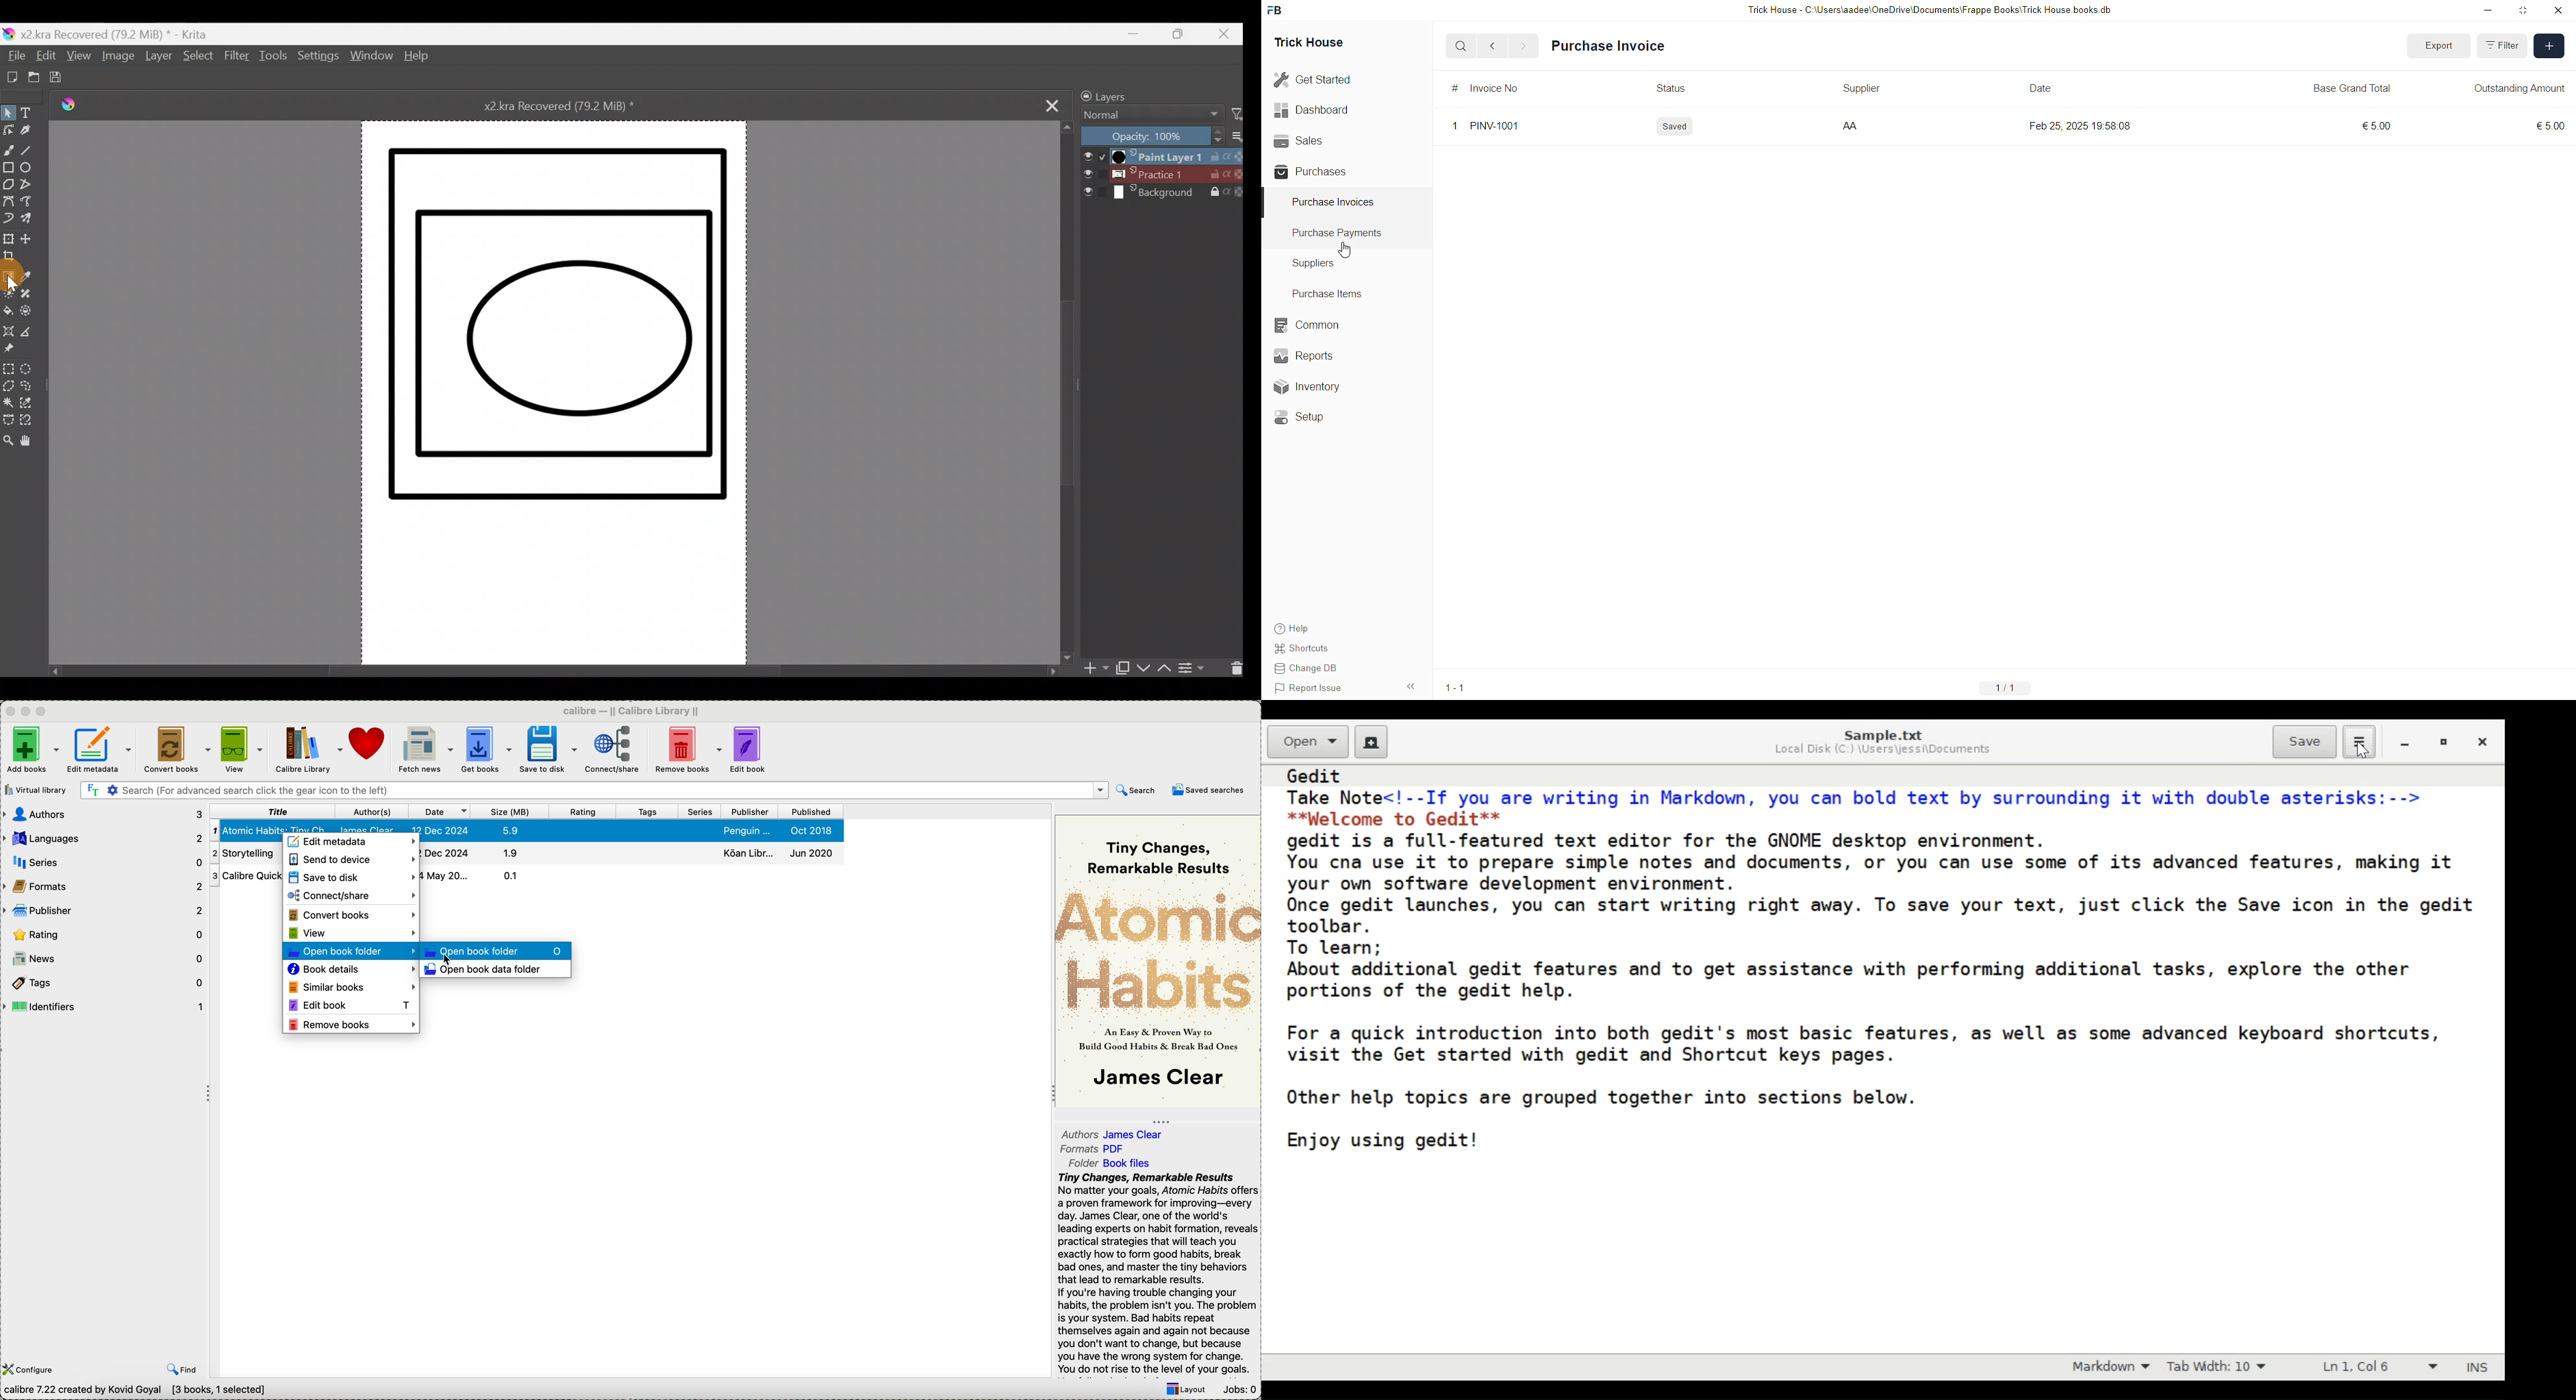  I want to click on saved searches, so click(1209, 789).